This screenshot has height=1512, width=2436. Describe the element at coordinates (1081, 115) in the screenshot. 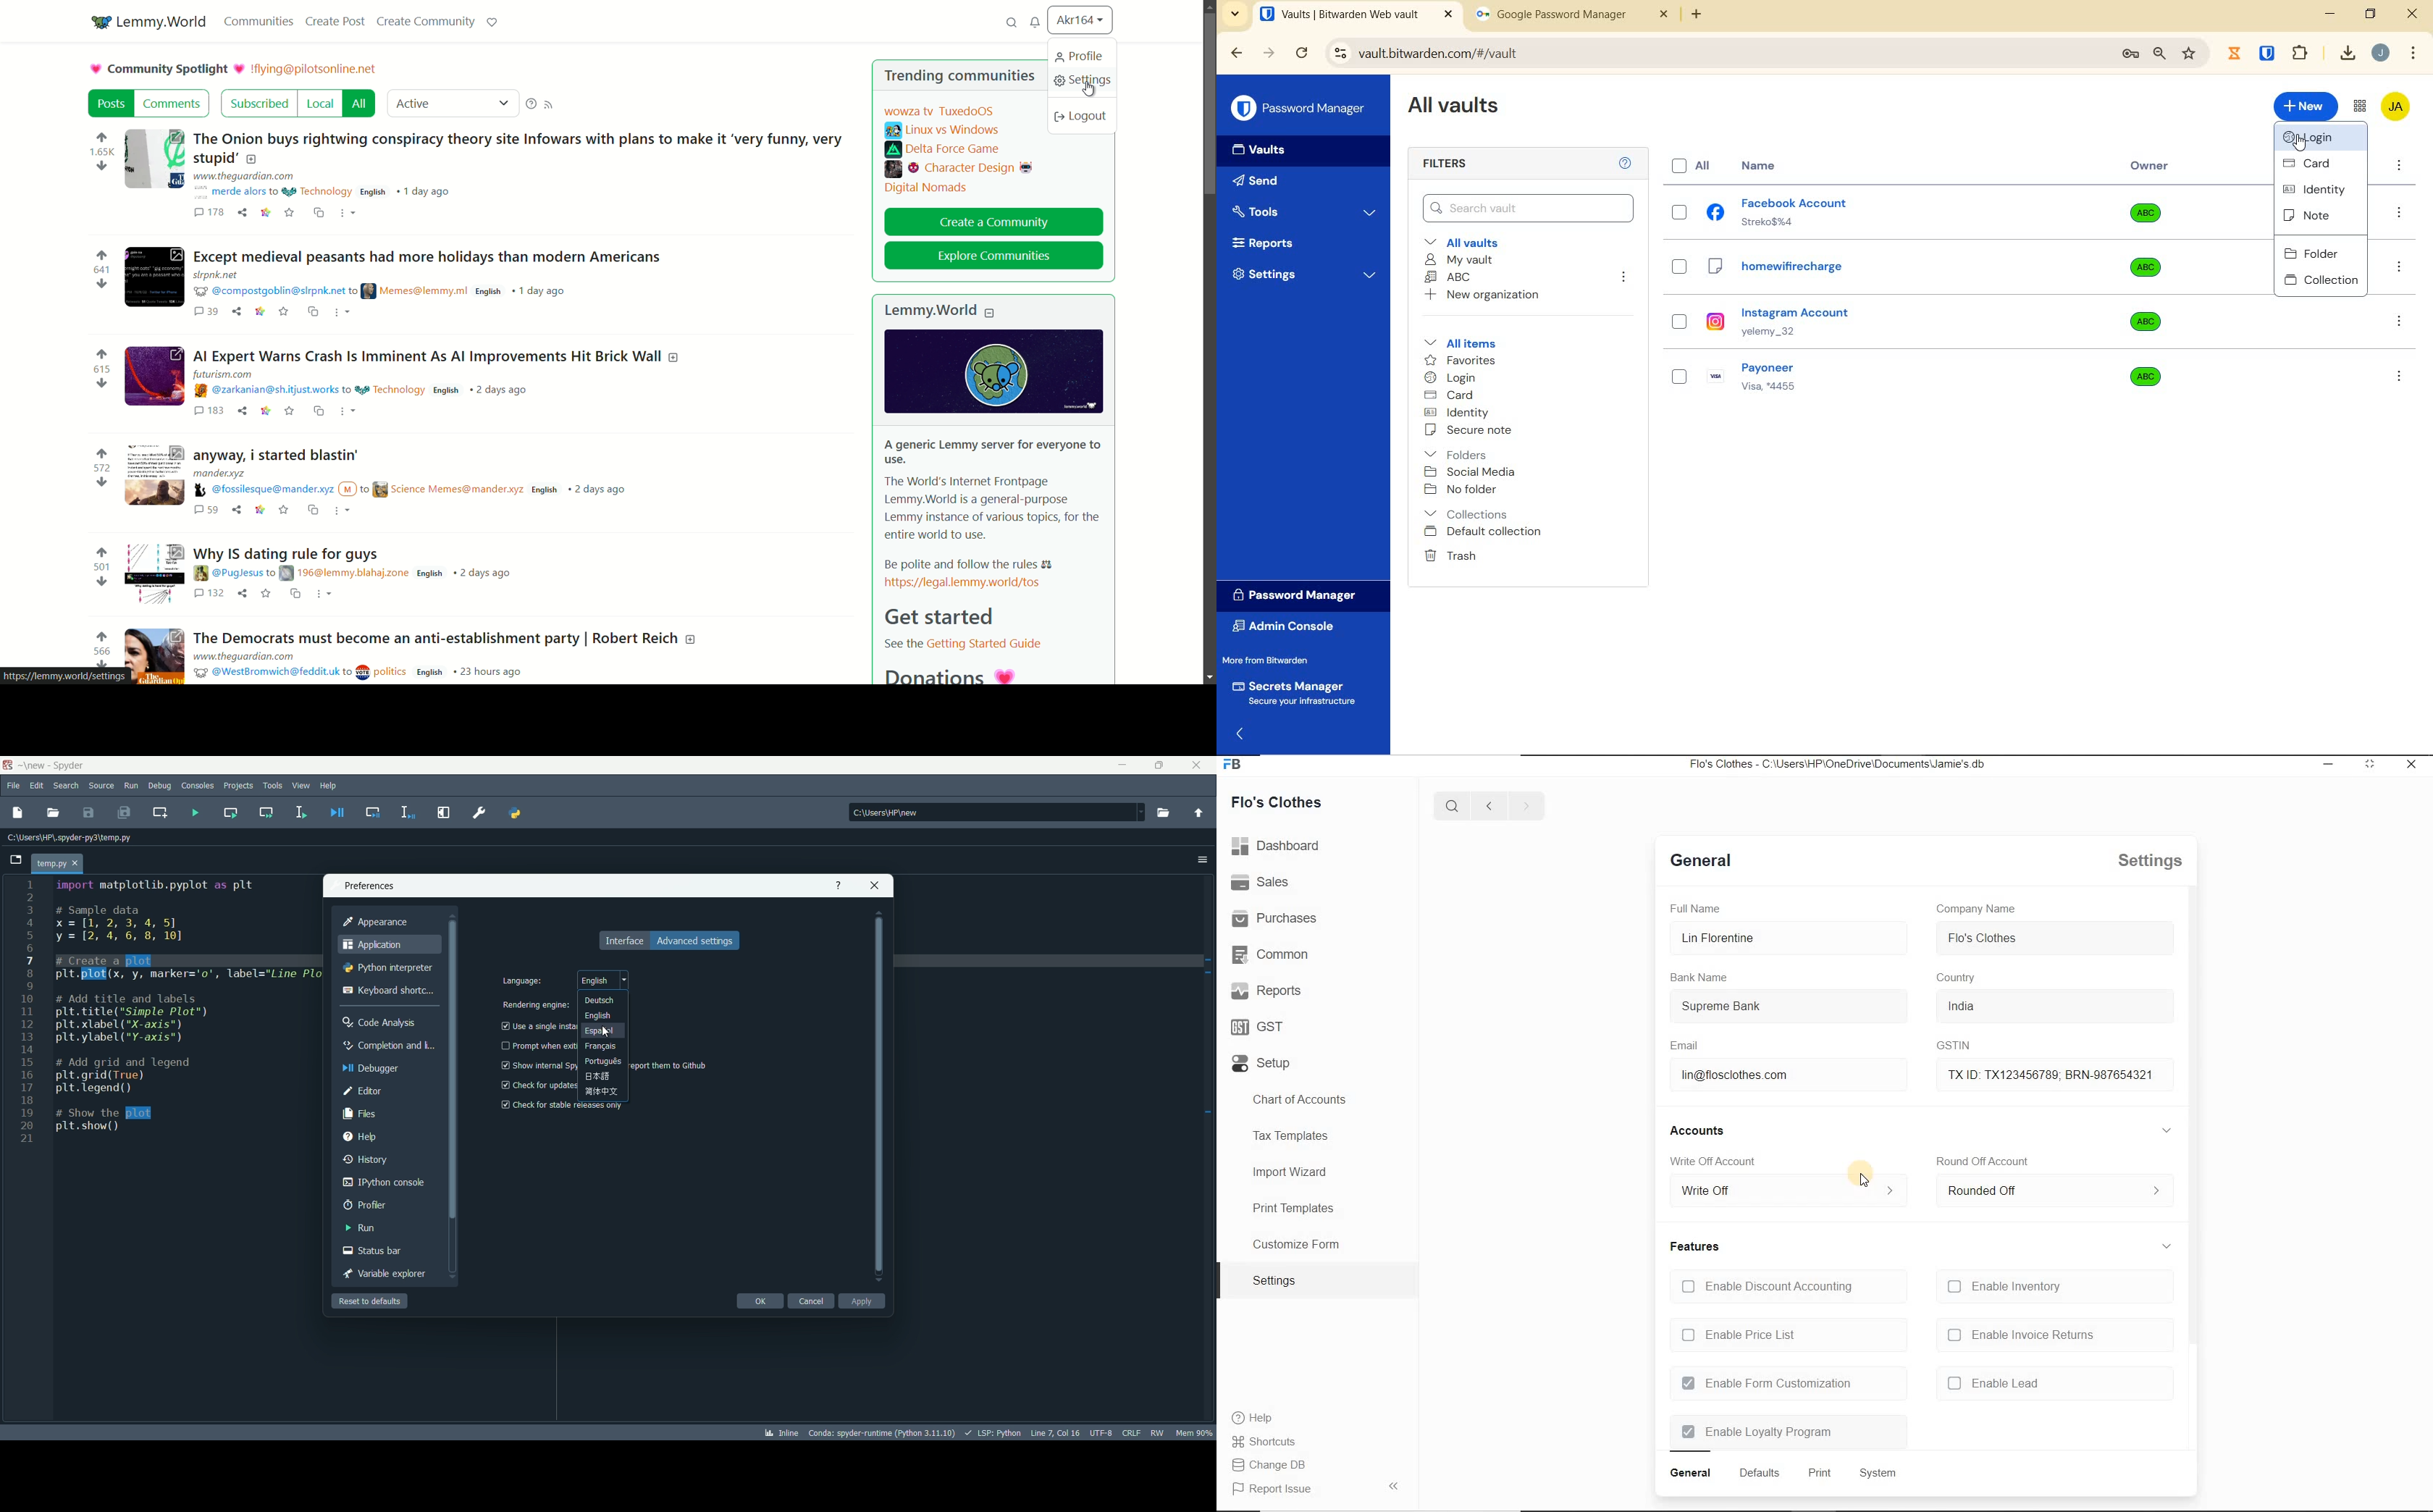

I see `logout` at that location.